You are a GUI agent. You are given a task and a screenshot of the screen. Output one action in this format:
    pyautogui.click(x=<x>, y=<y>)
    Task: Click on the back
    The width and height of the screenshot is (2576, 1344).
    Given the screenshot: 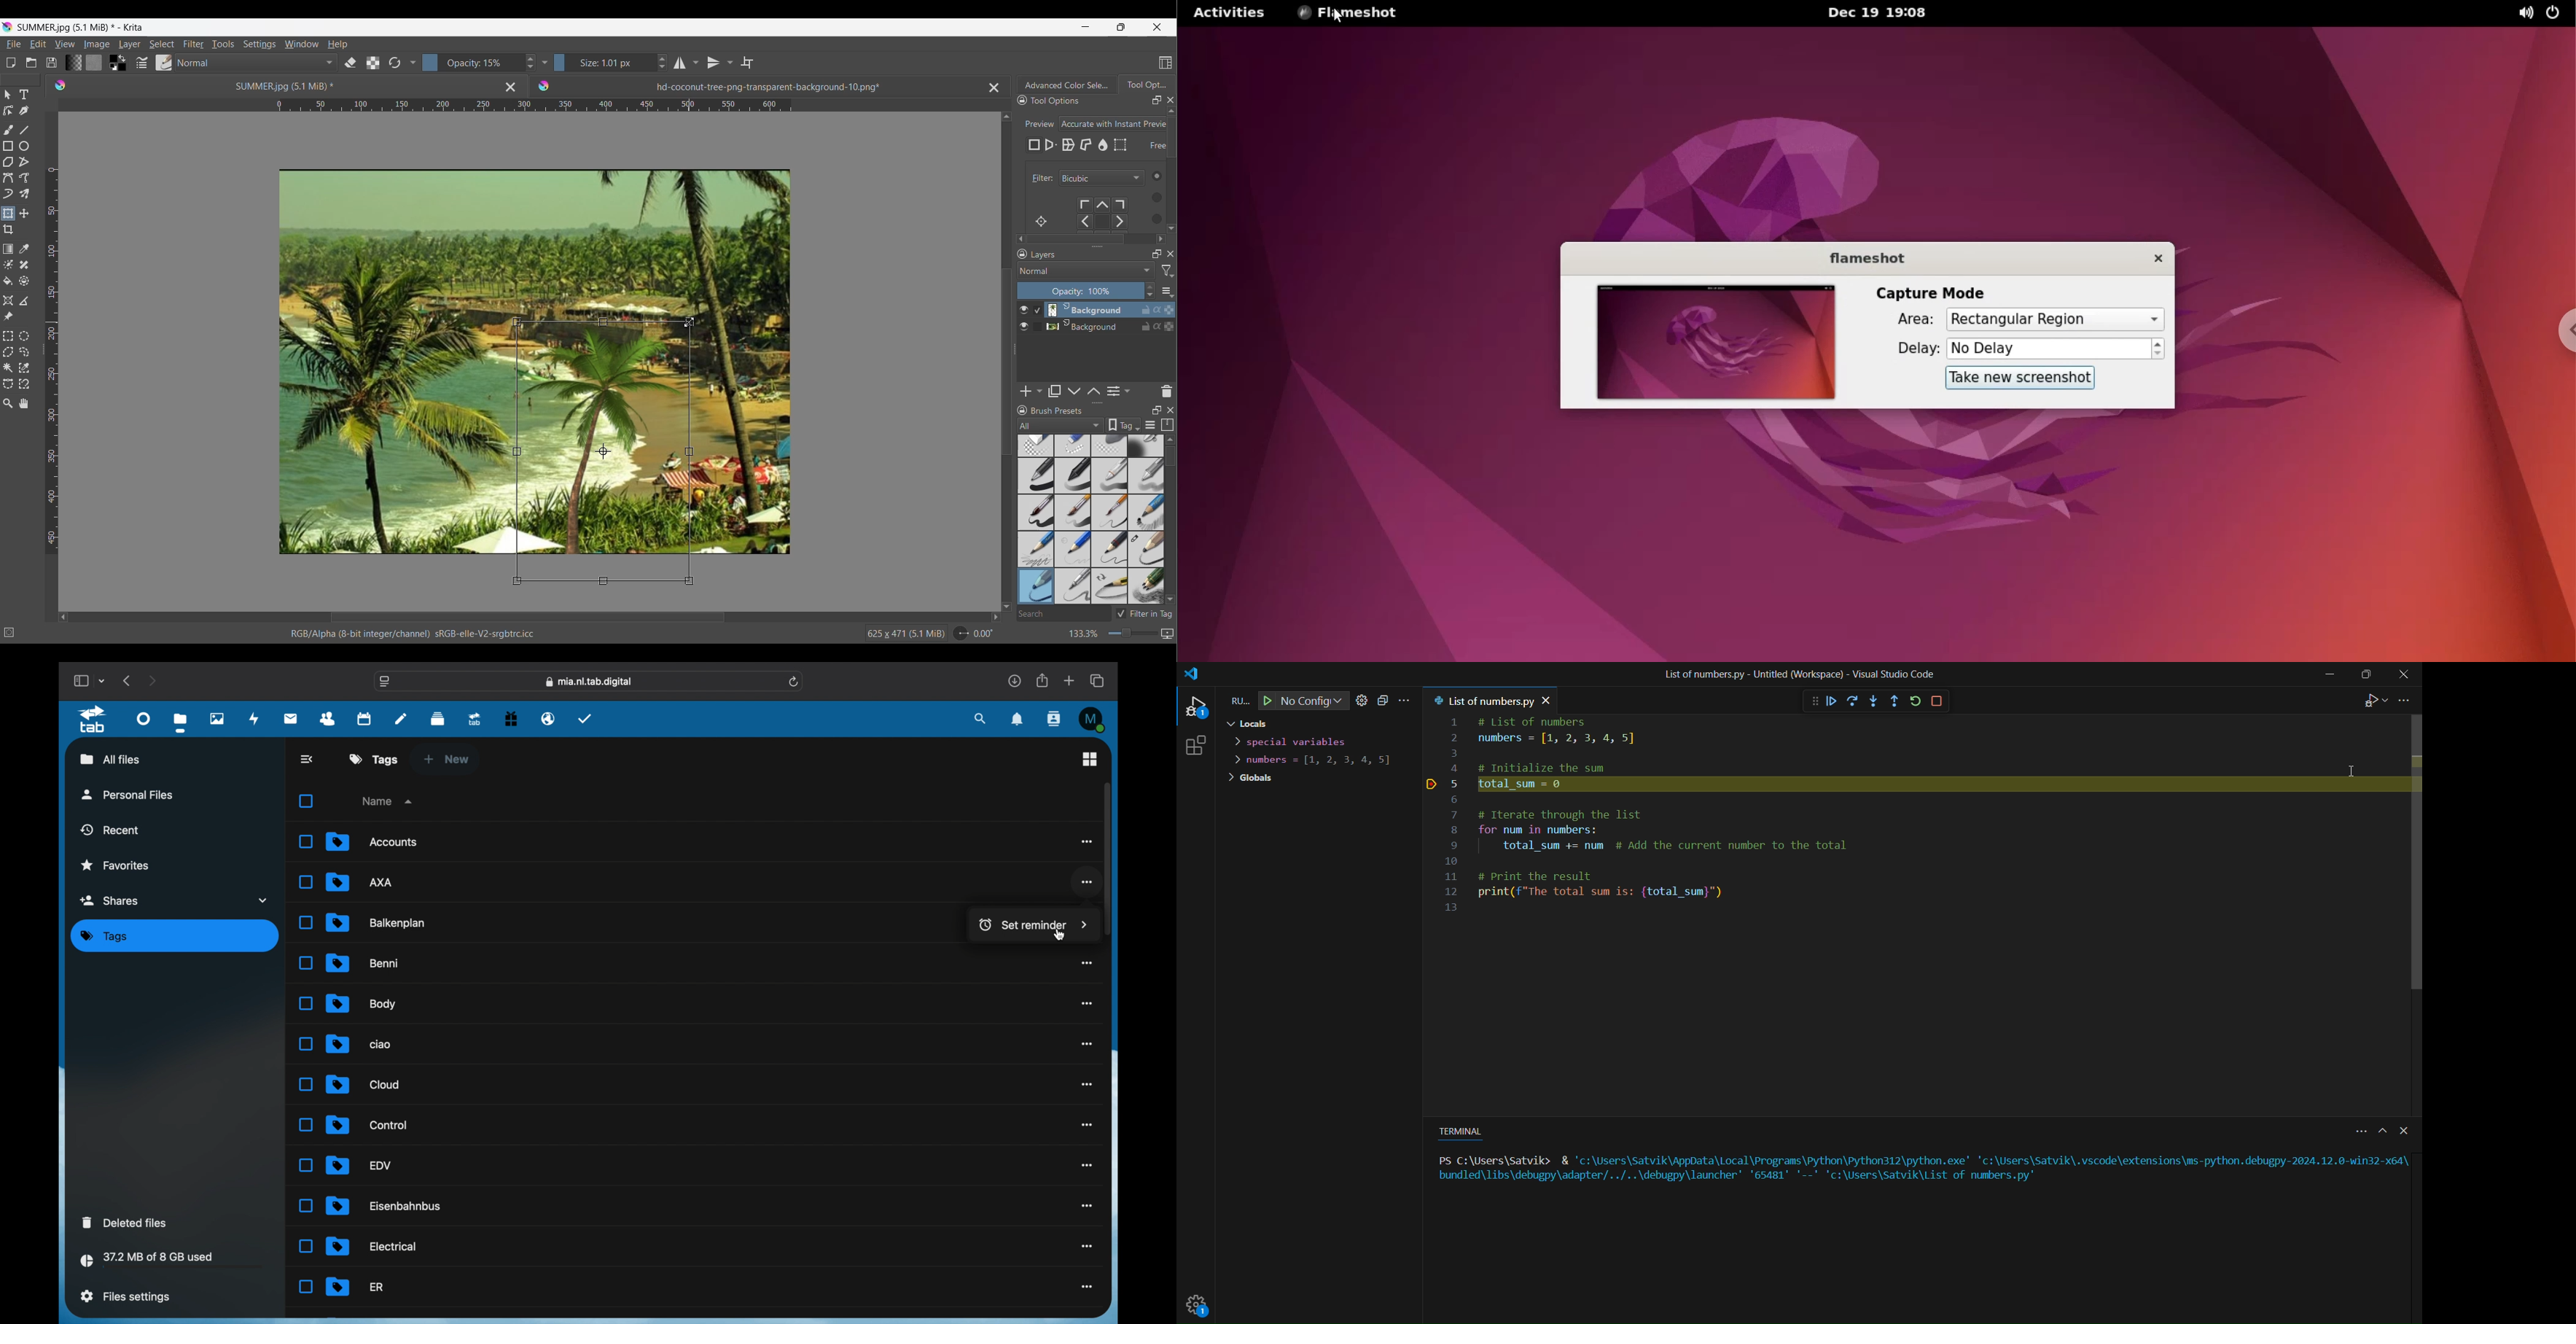 What is the action you would take?
    pyautogui.click(x=308, y=759)
    